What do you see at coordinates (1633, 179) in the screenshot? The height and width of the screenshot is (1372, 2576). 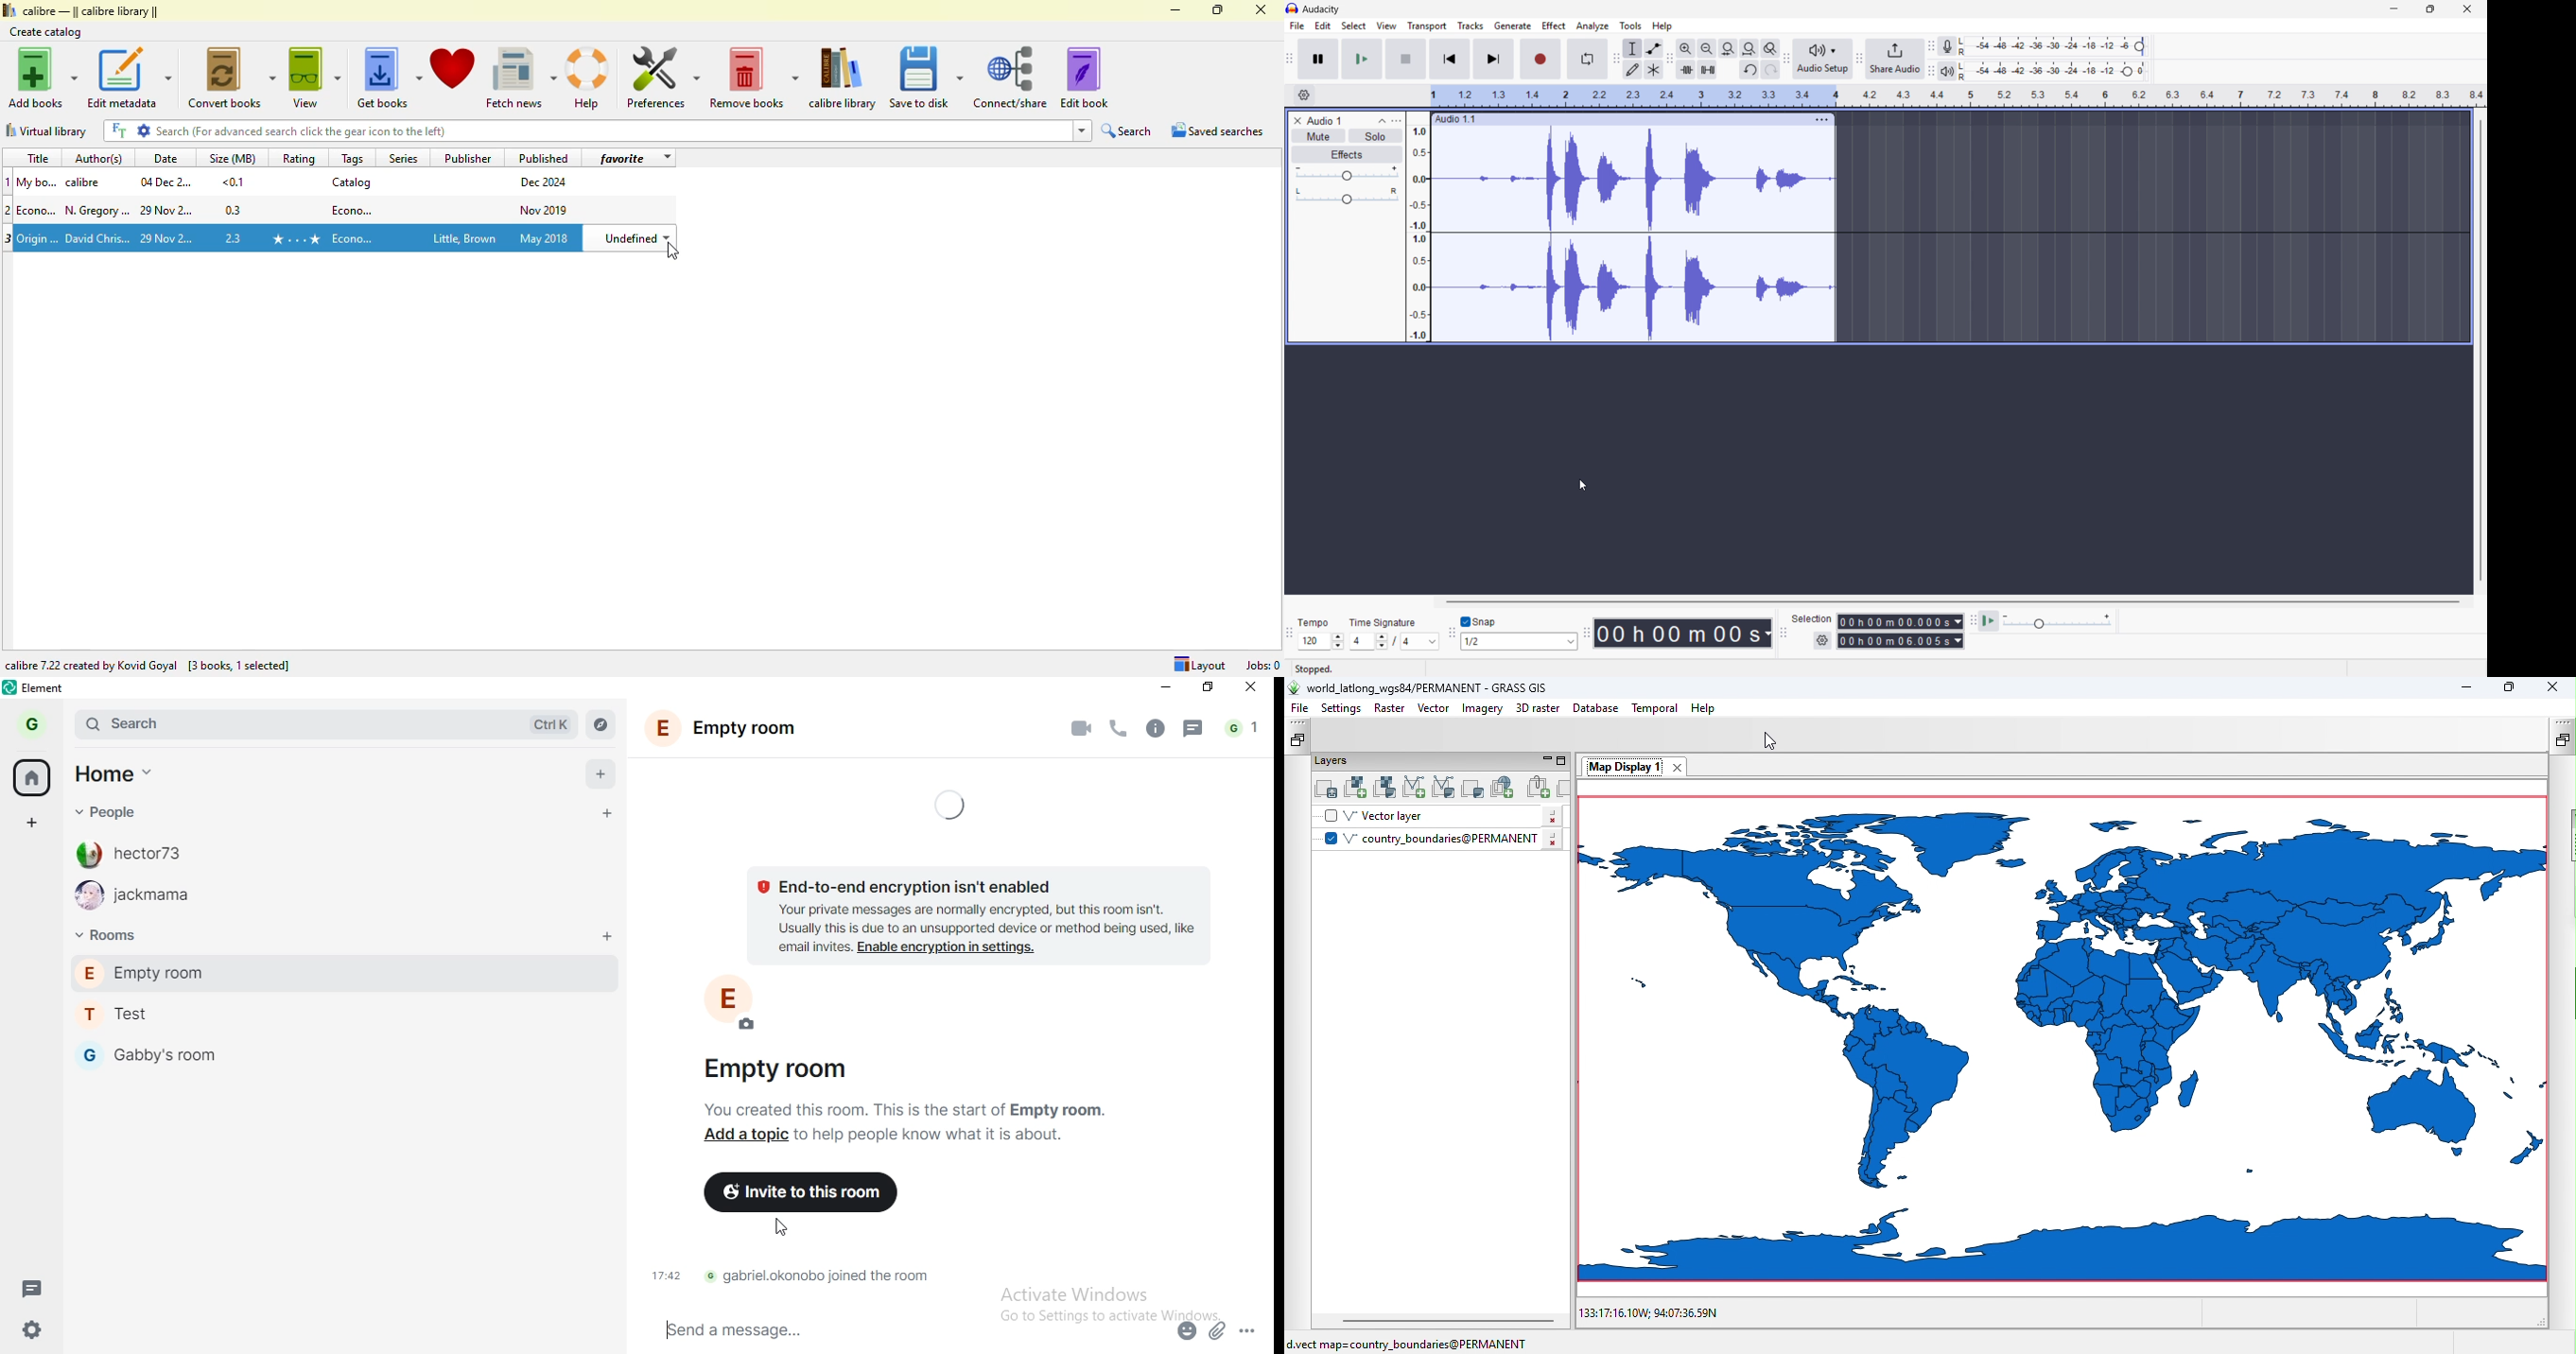 I see `track wave form` at bounding box center [1633, 179].